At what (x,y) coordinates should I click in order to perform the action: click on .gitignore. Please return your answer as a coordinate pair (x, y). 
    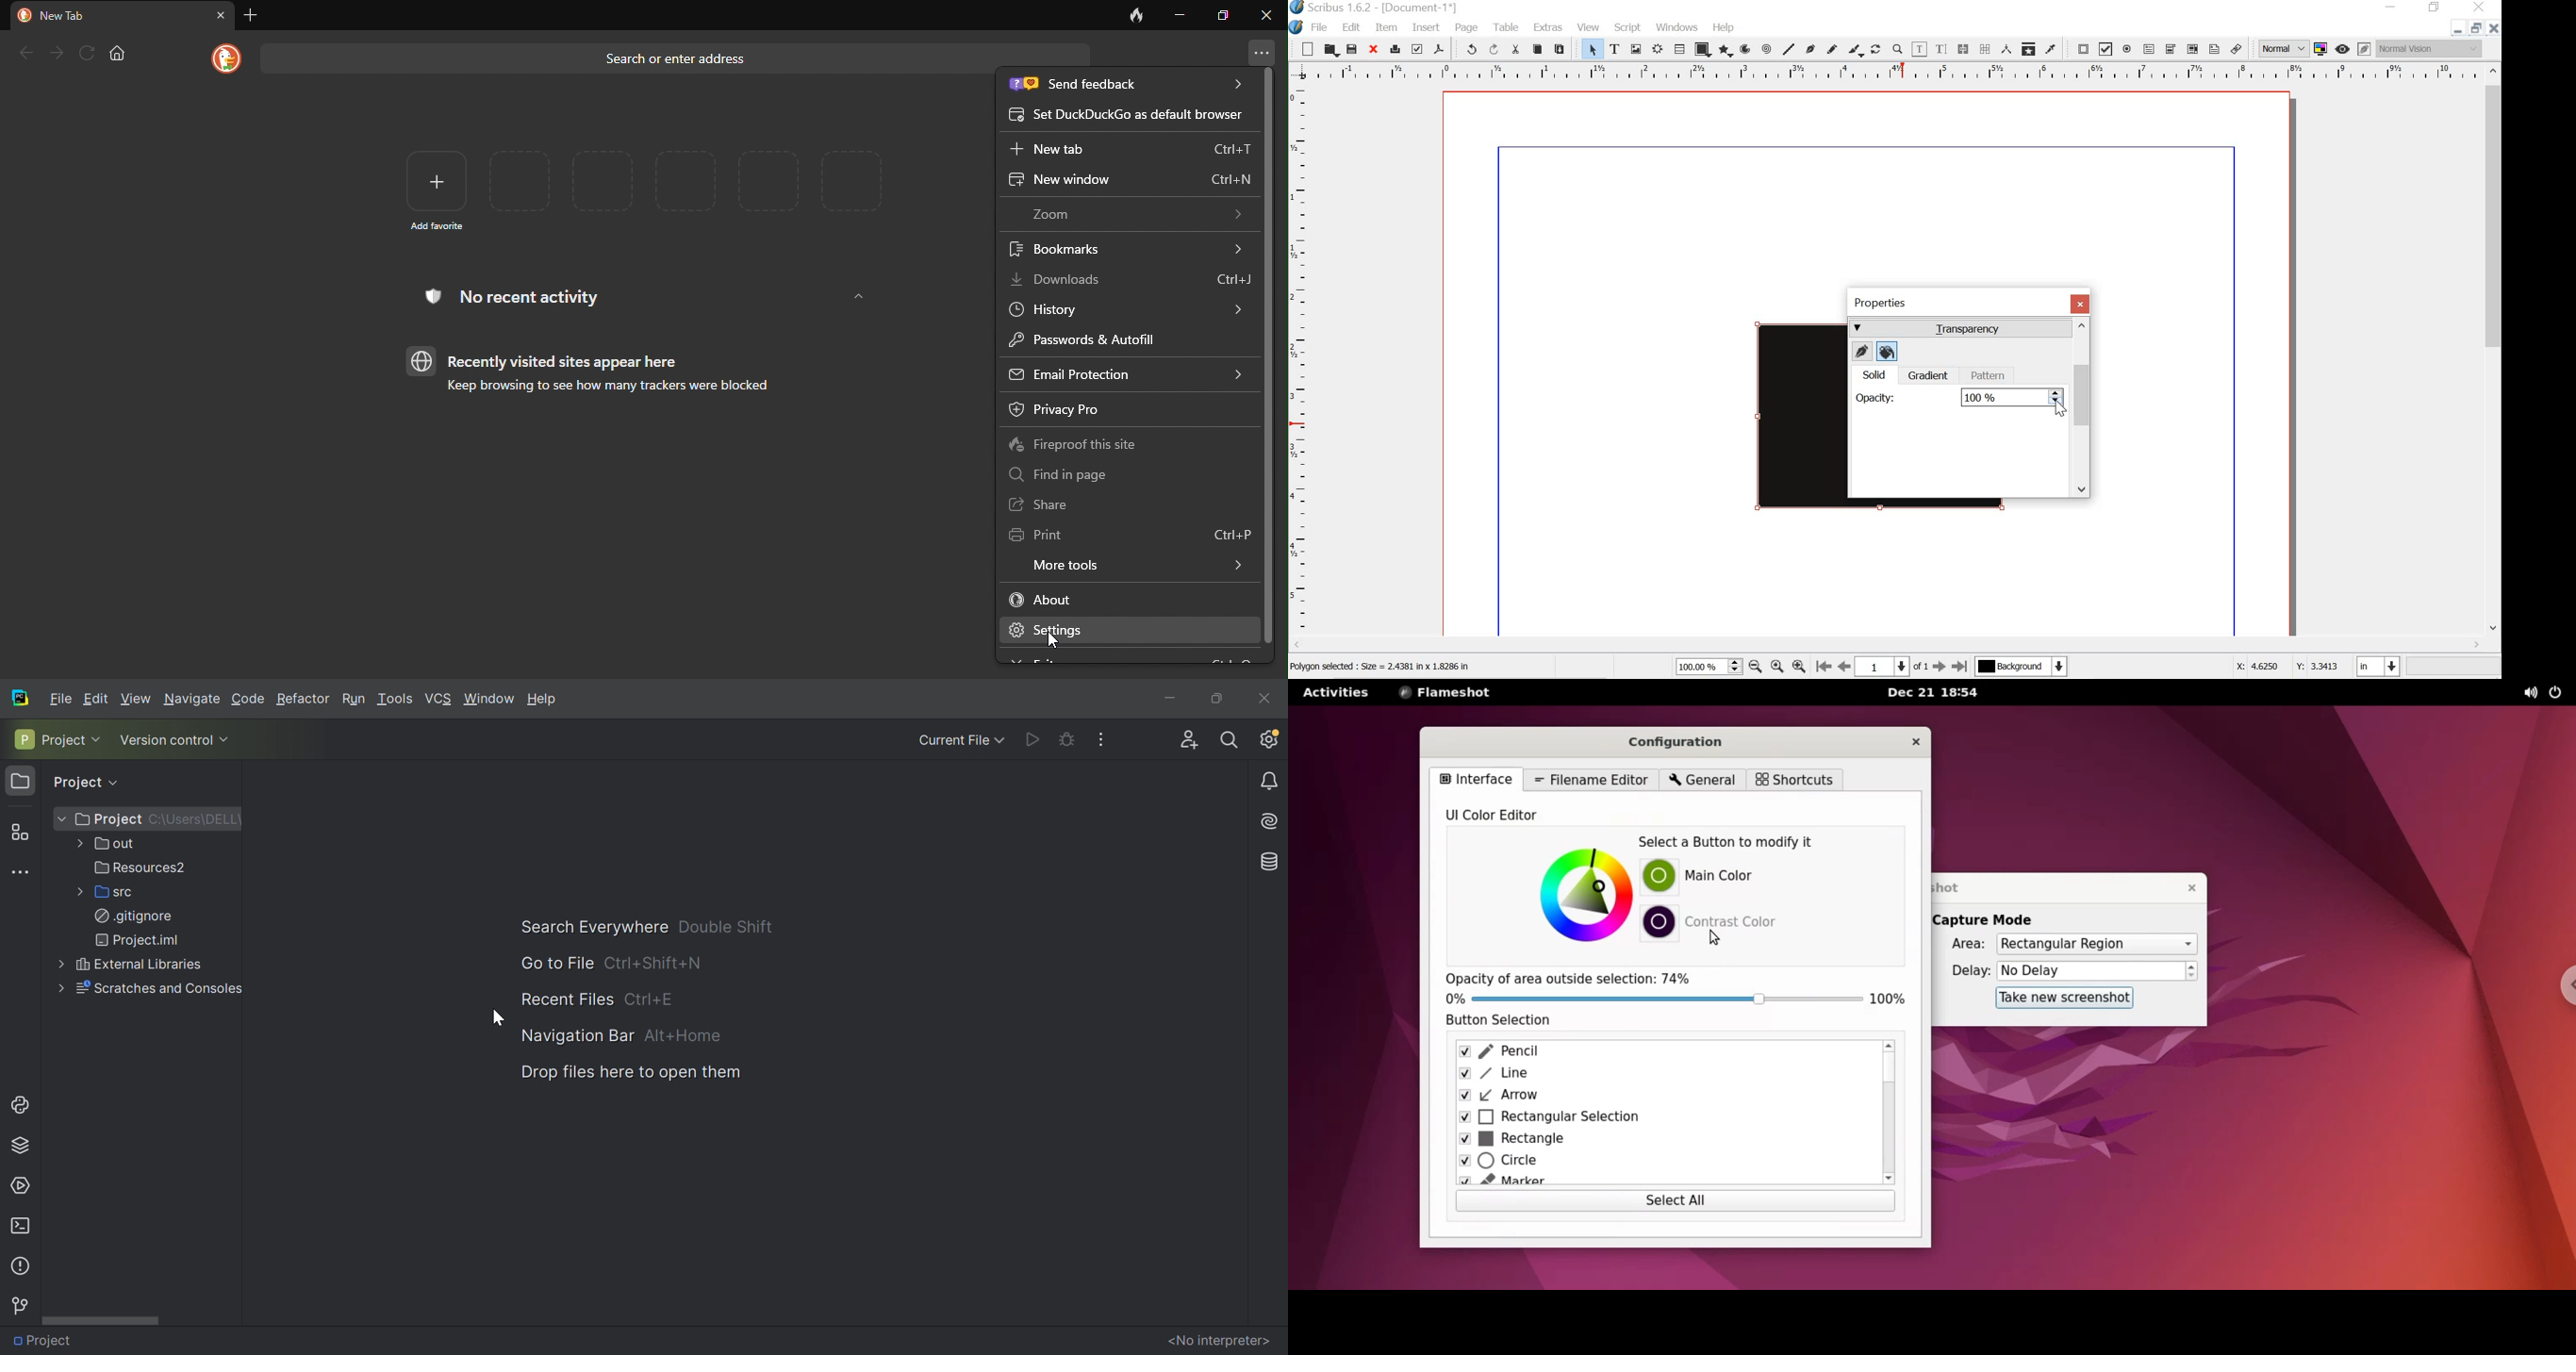
    Looking at the image, I should click on (132, 916).